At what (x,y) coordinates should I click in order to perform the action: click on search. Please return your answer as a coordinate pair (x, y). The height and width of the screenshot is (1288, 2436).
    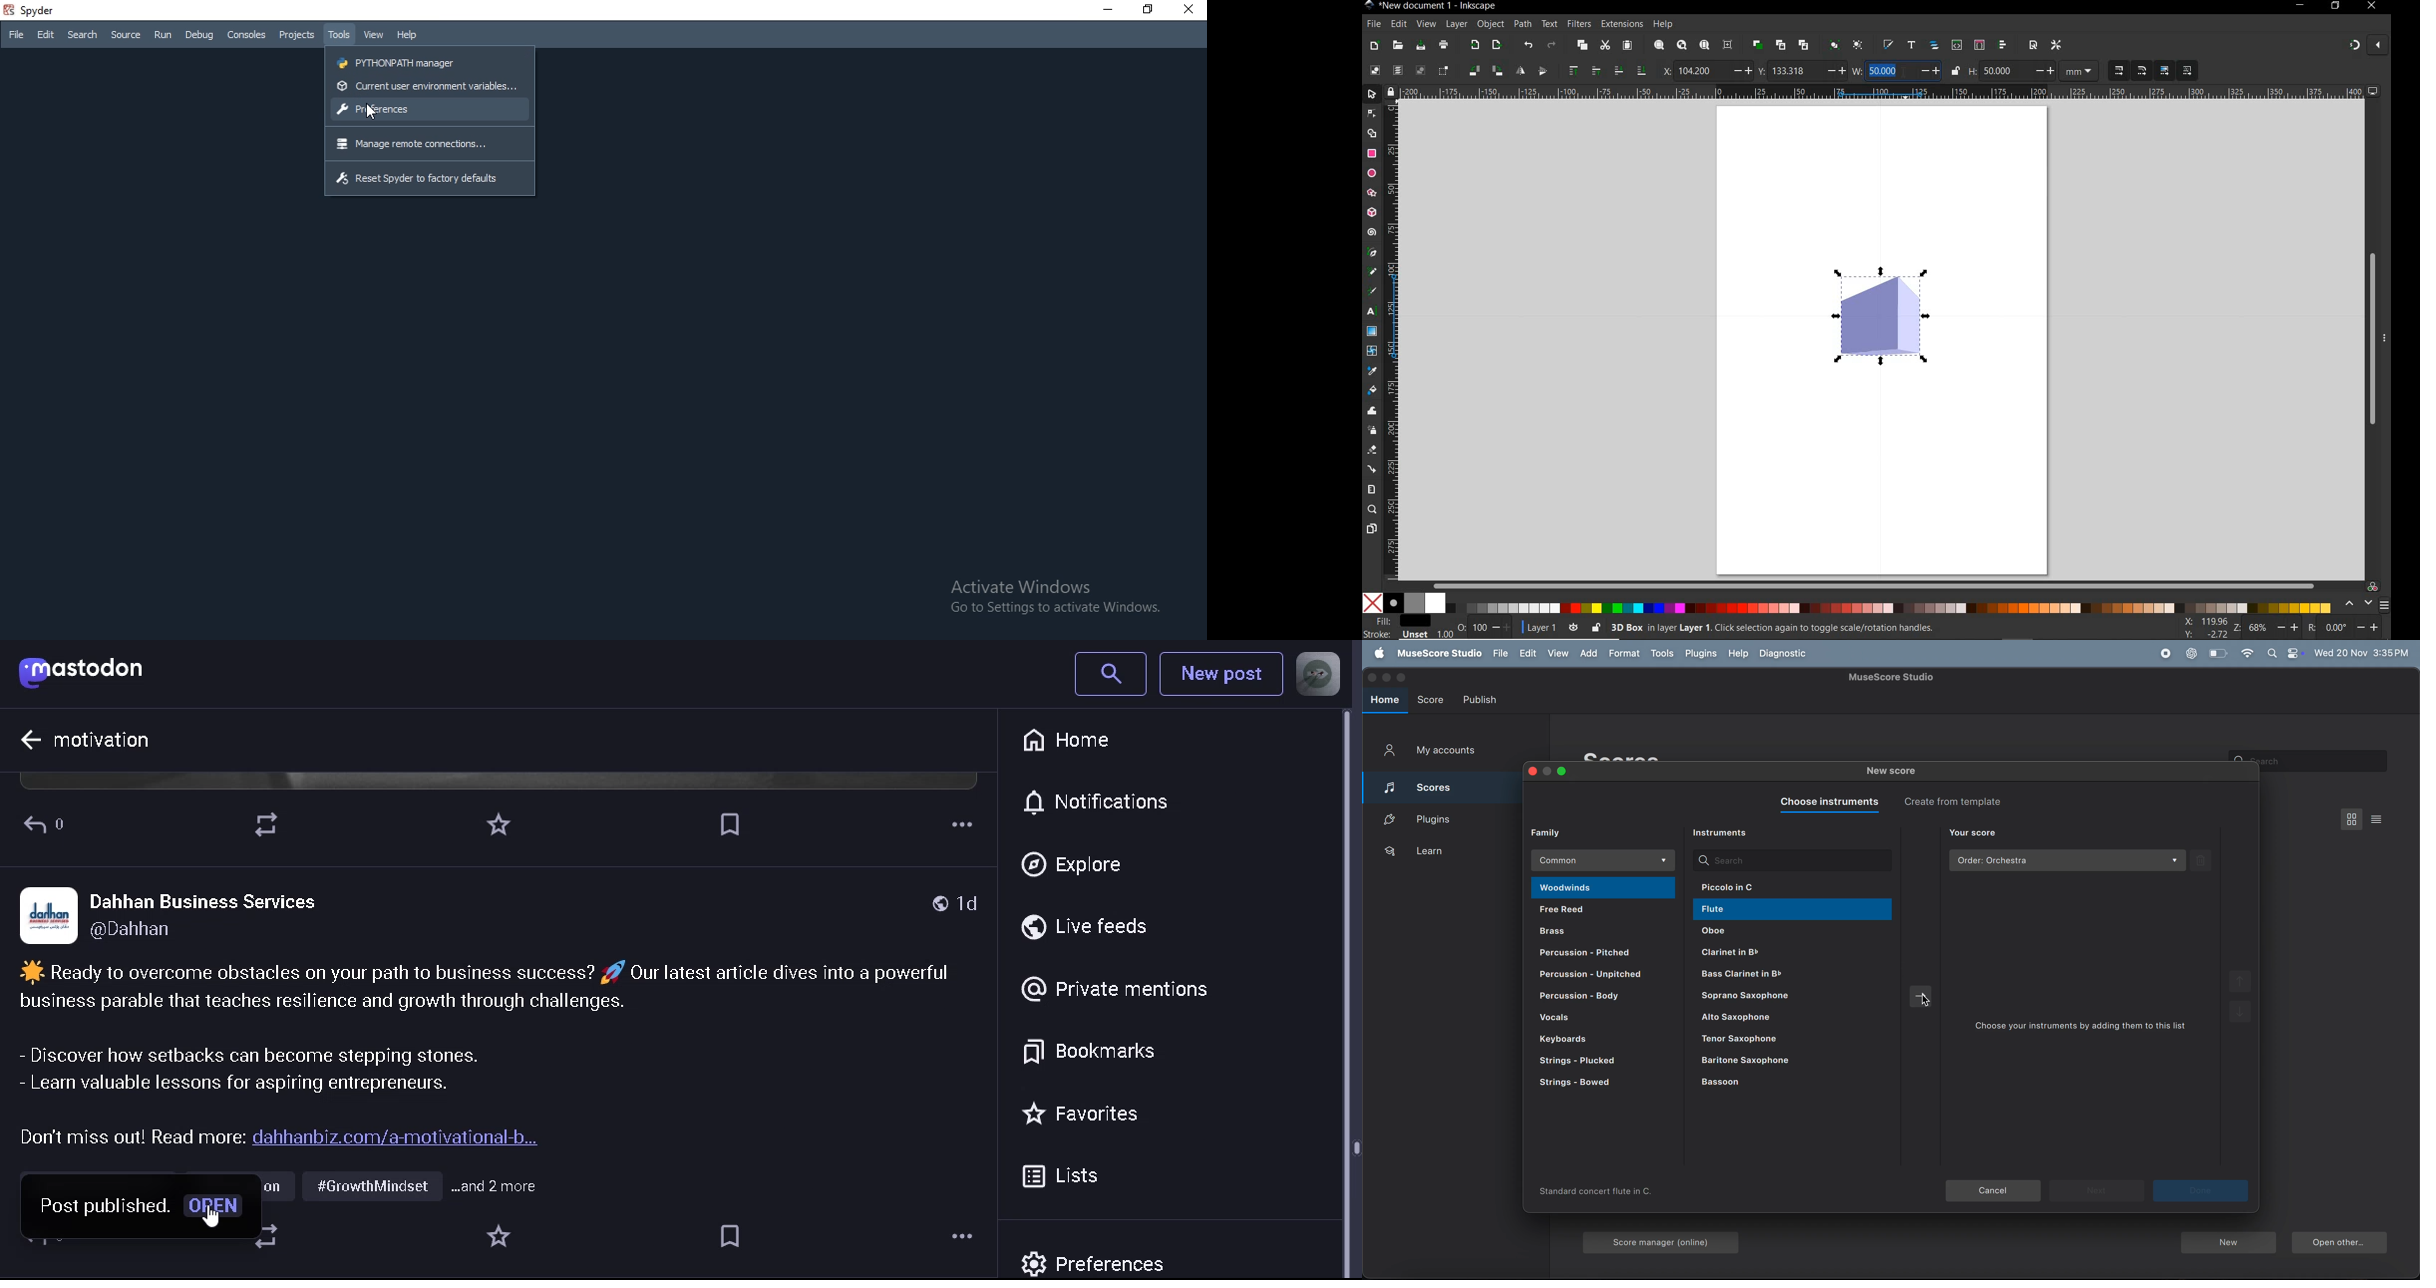
    Looking at the image, I should click on (1110, 673).